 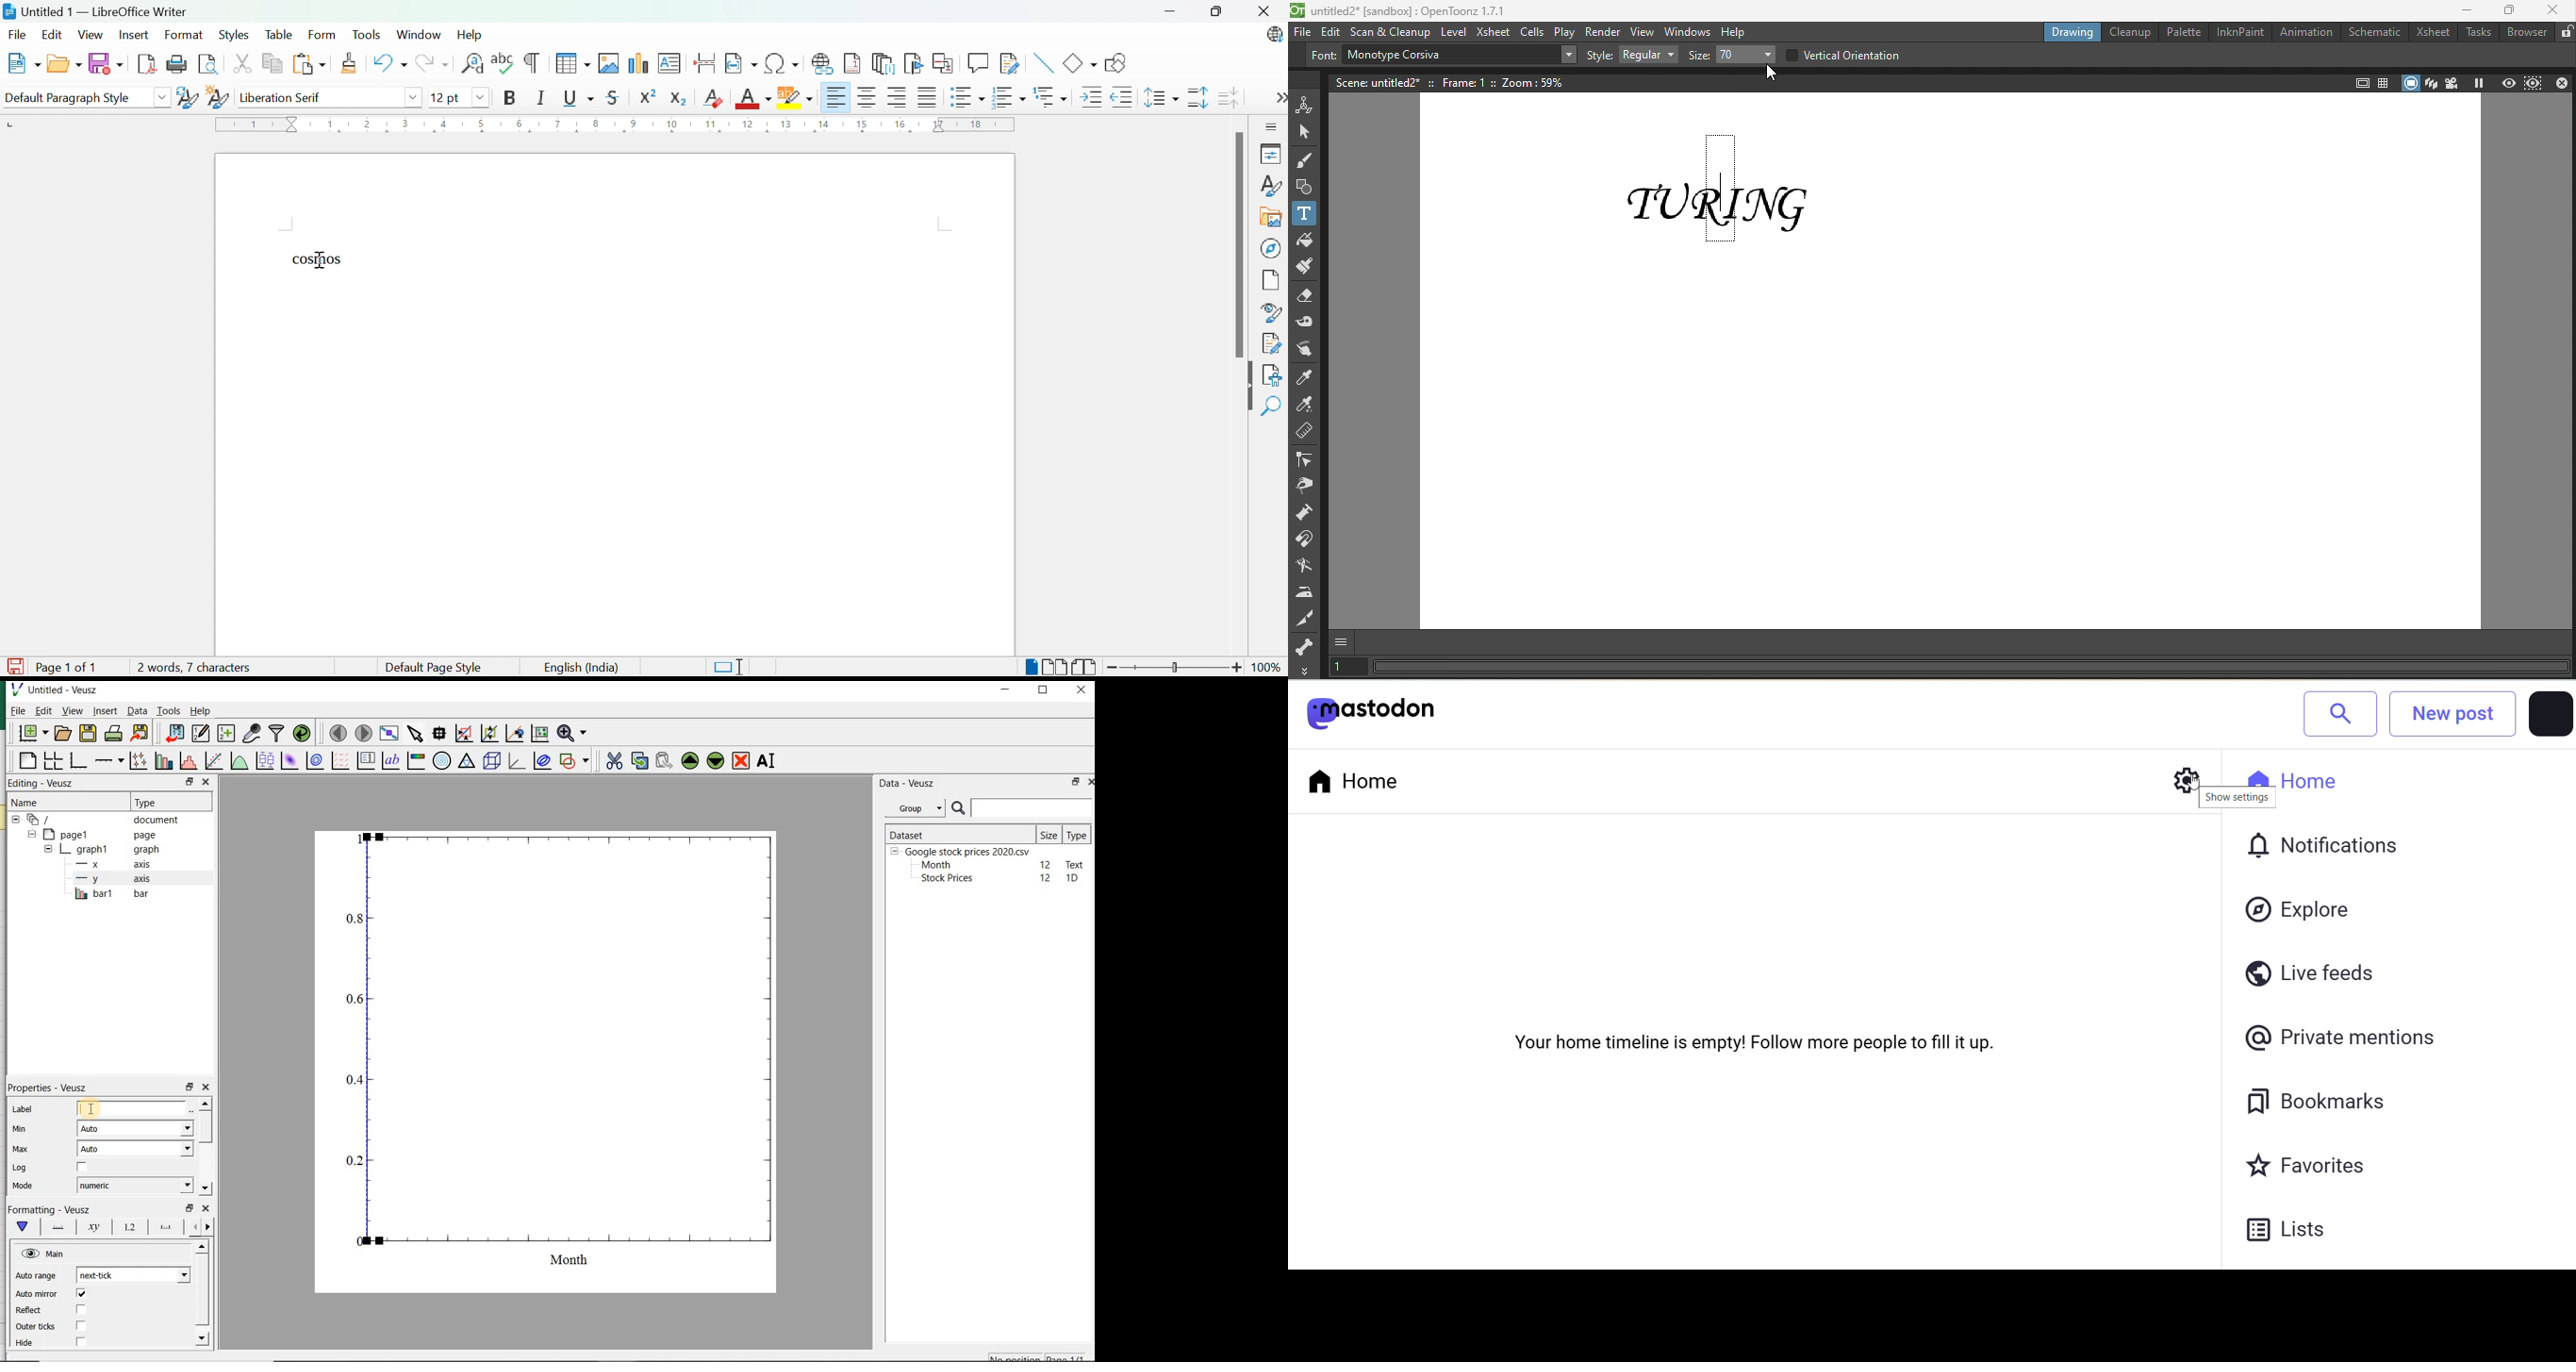 I want to click on Drop down, so click(x=417, y=99).